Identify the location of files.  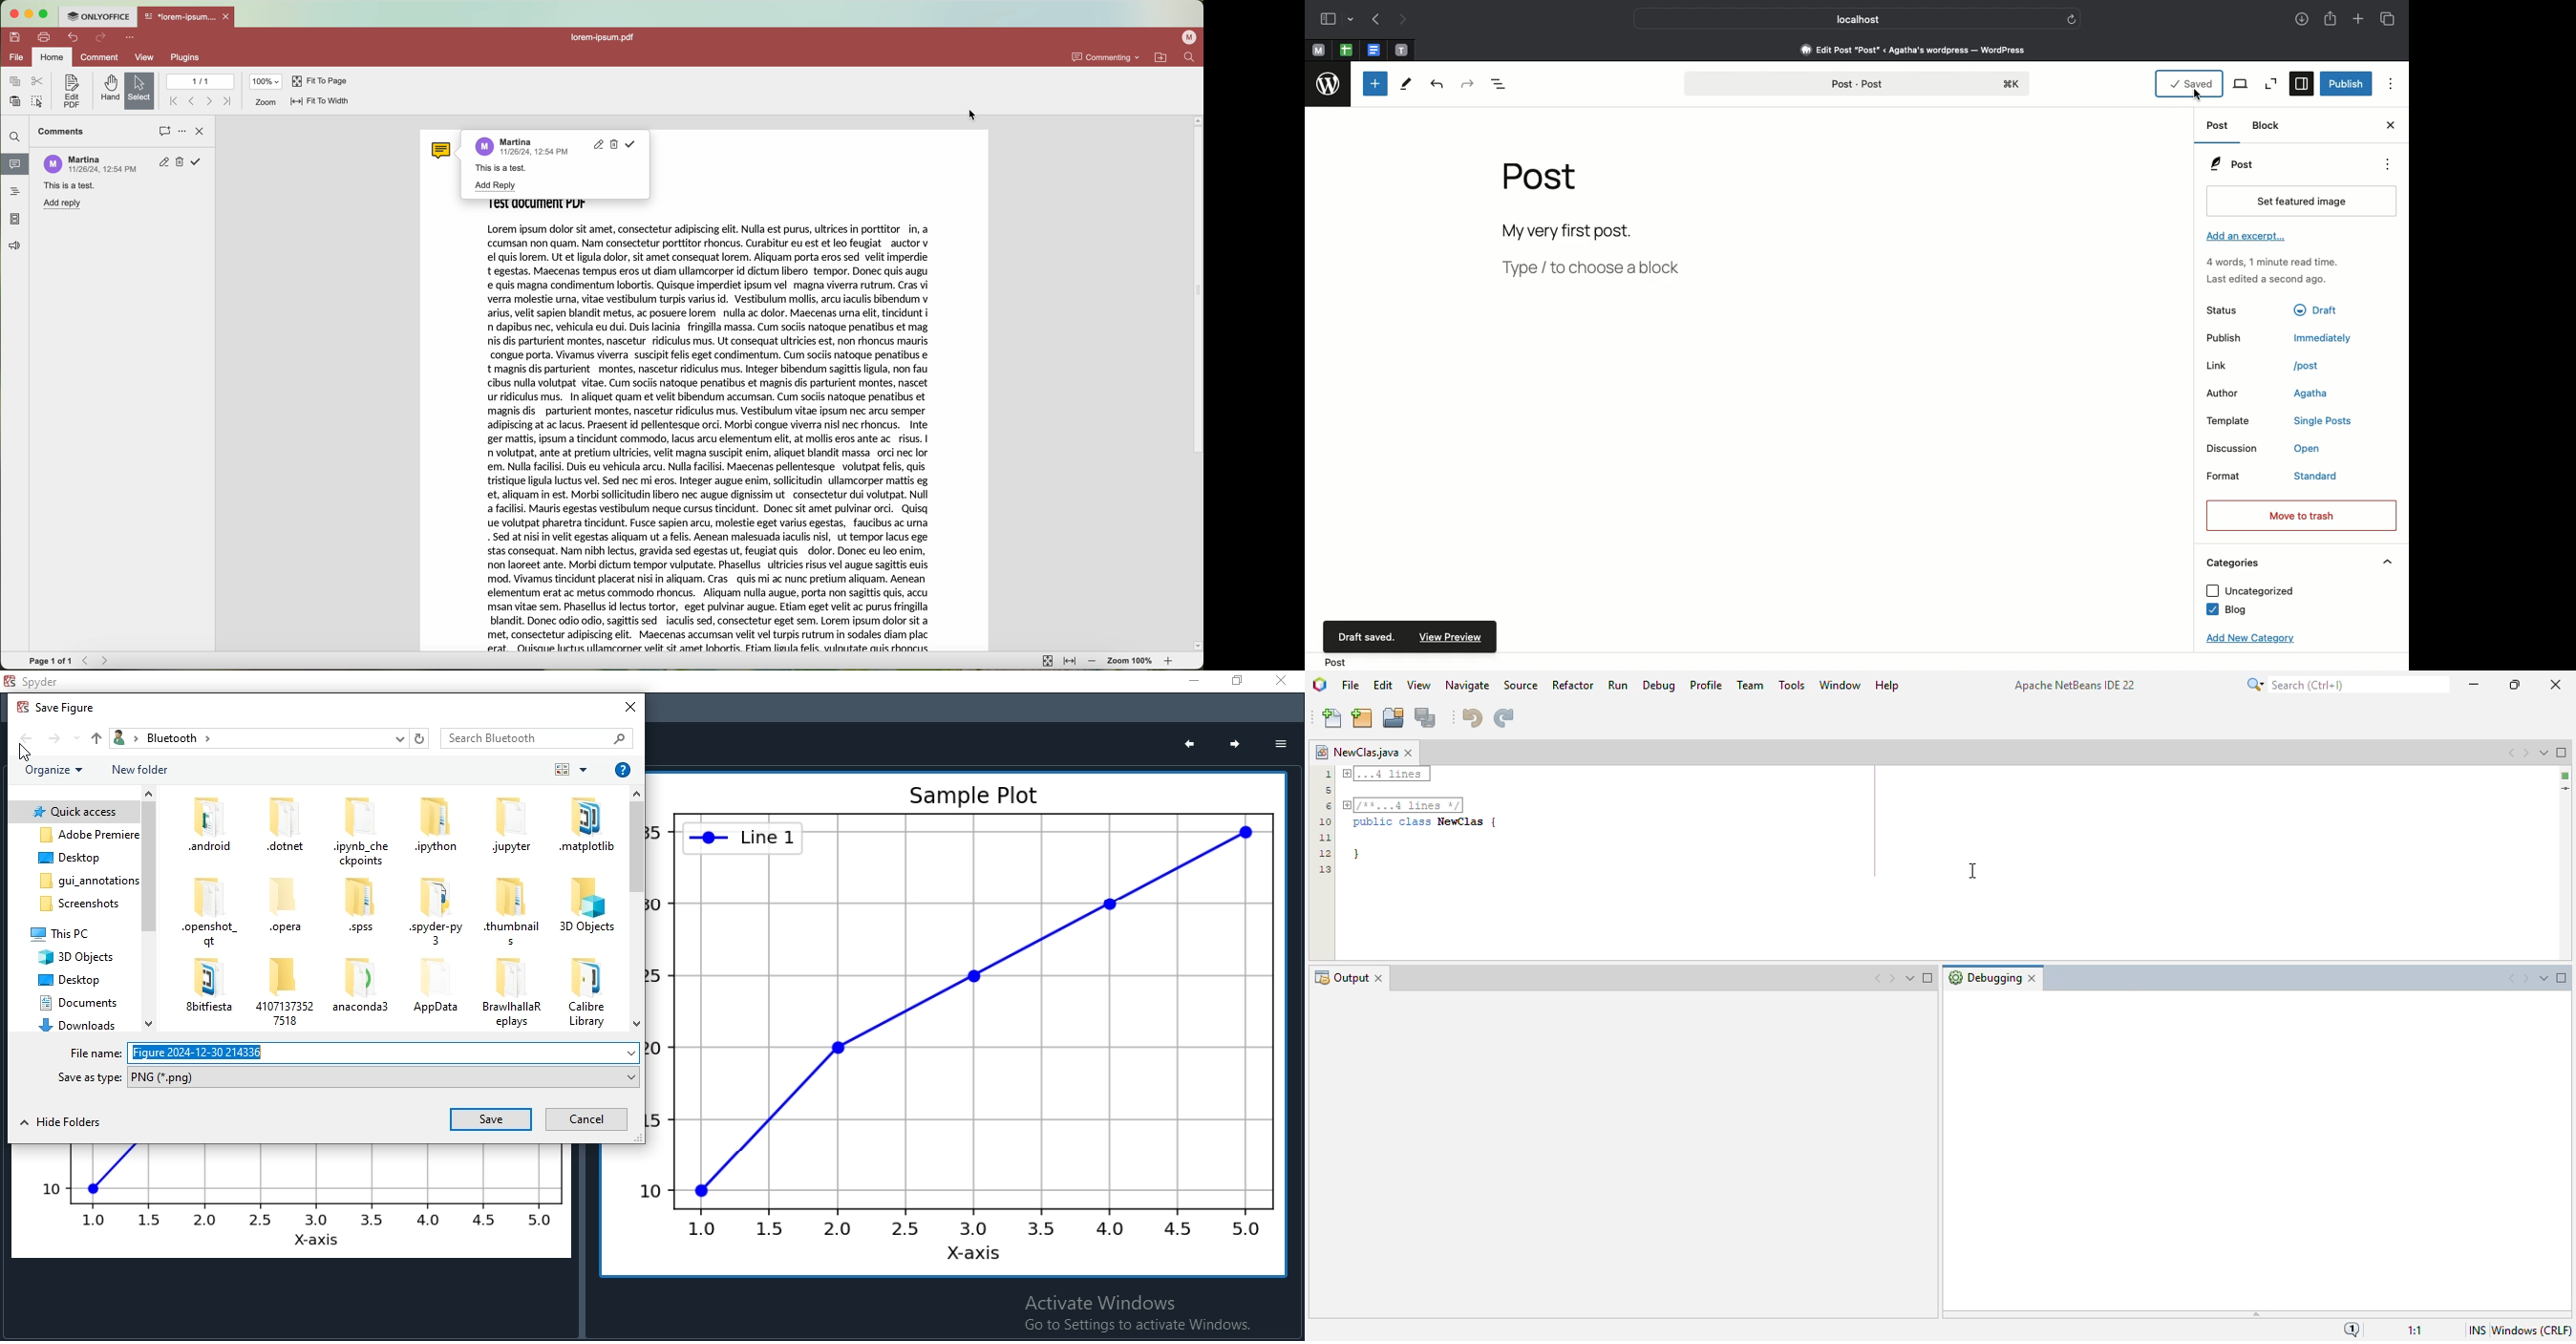
(514, 828).